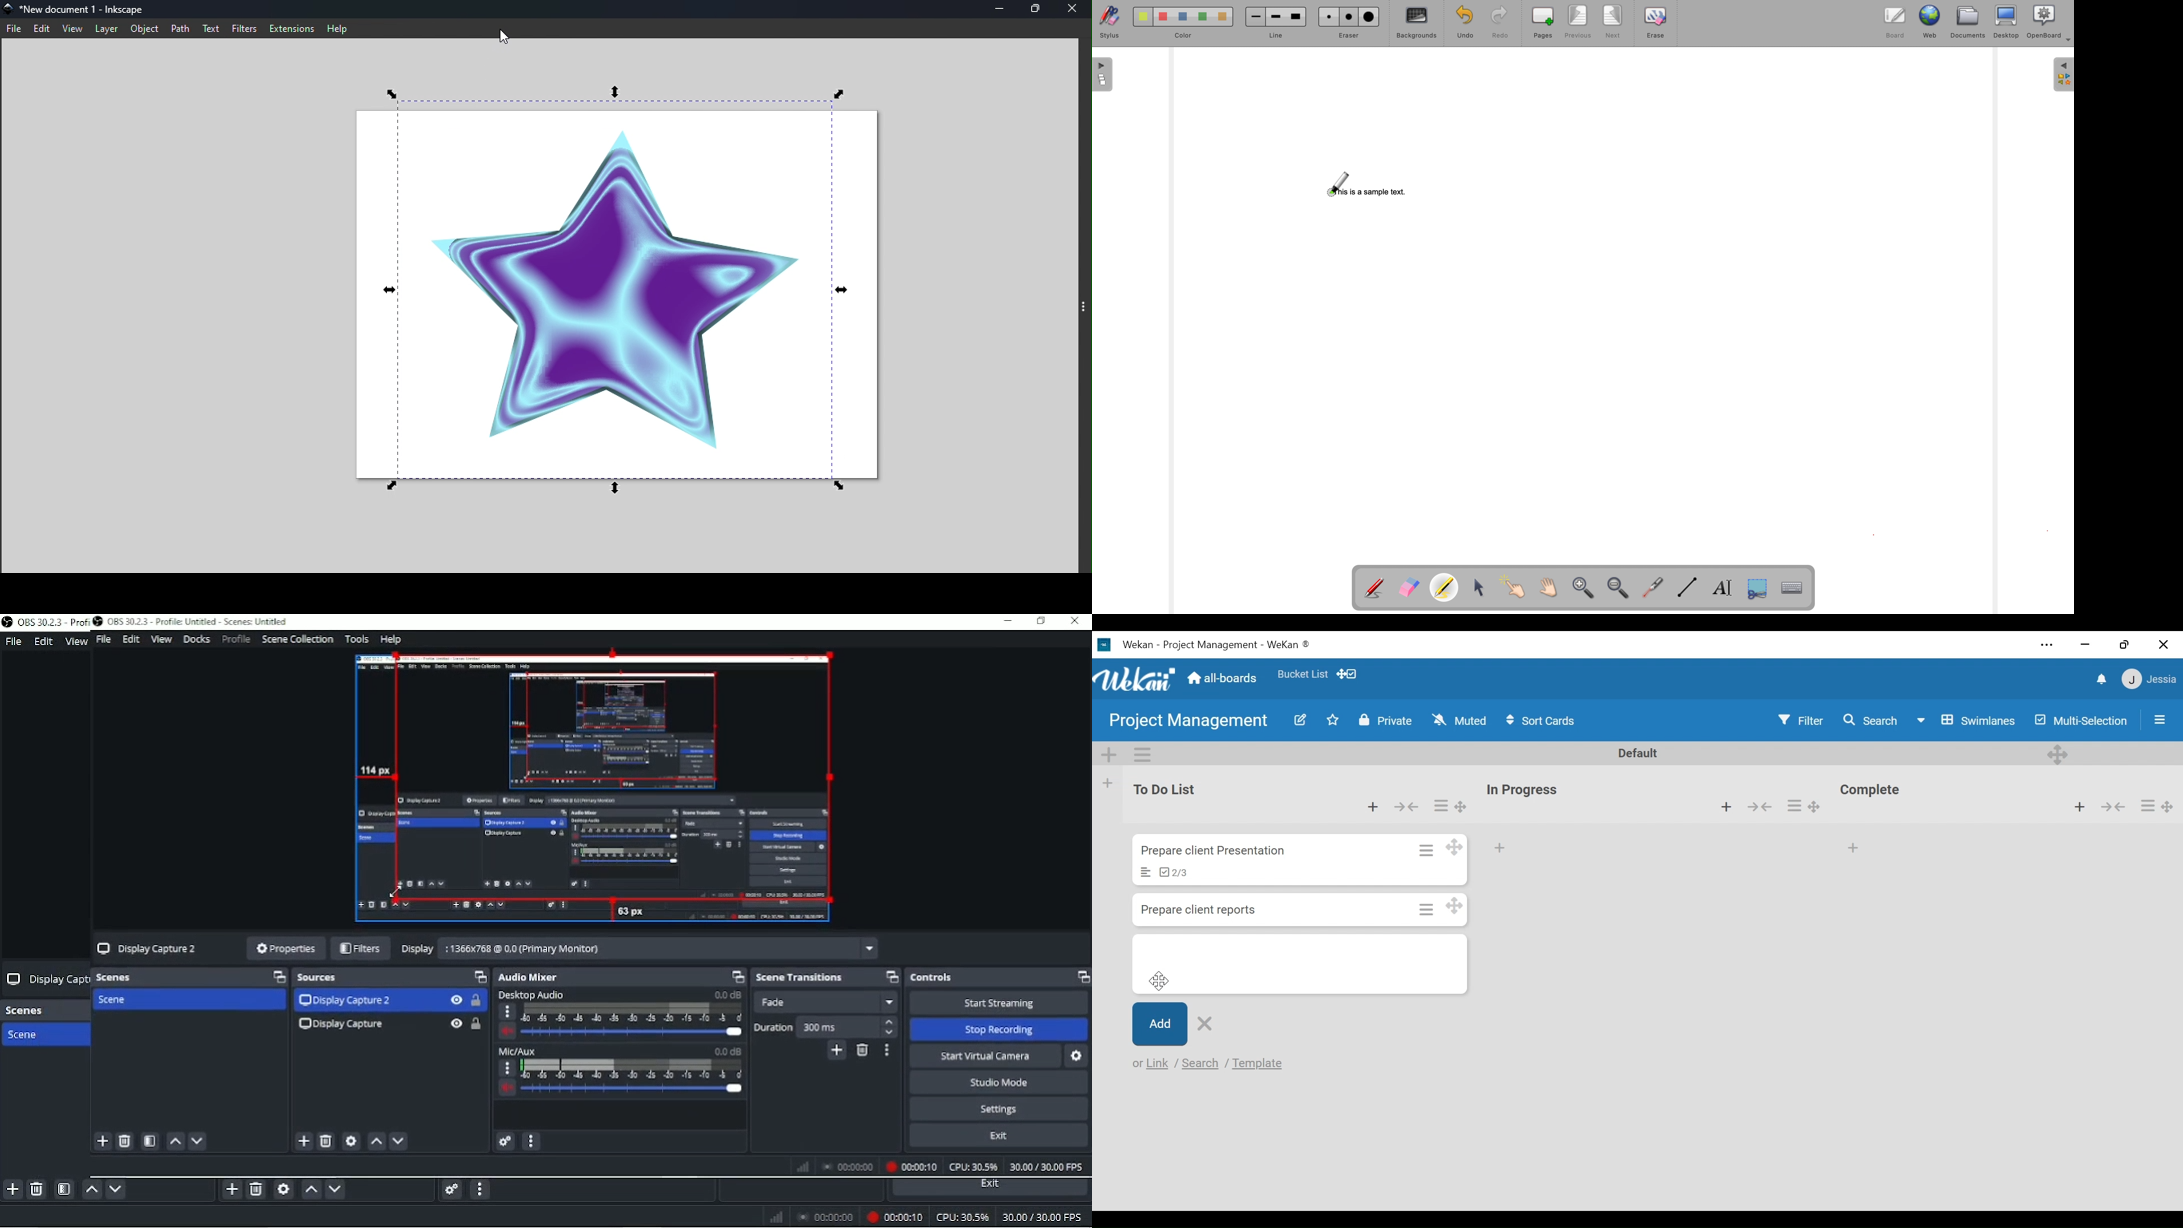  What do you see at coordinates (1216, 851) in the screenshot?
I see `prepare client presentation` at bounding box center [1216, 851].